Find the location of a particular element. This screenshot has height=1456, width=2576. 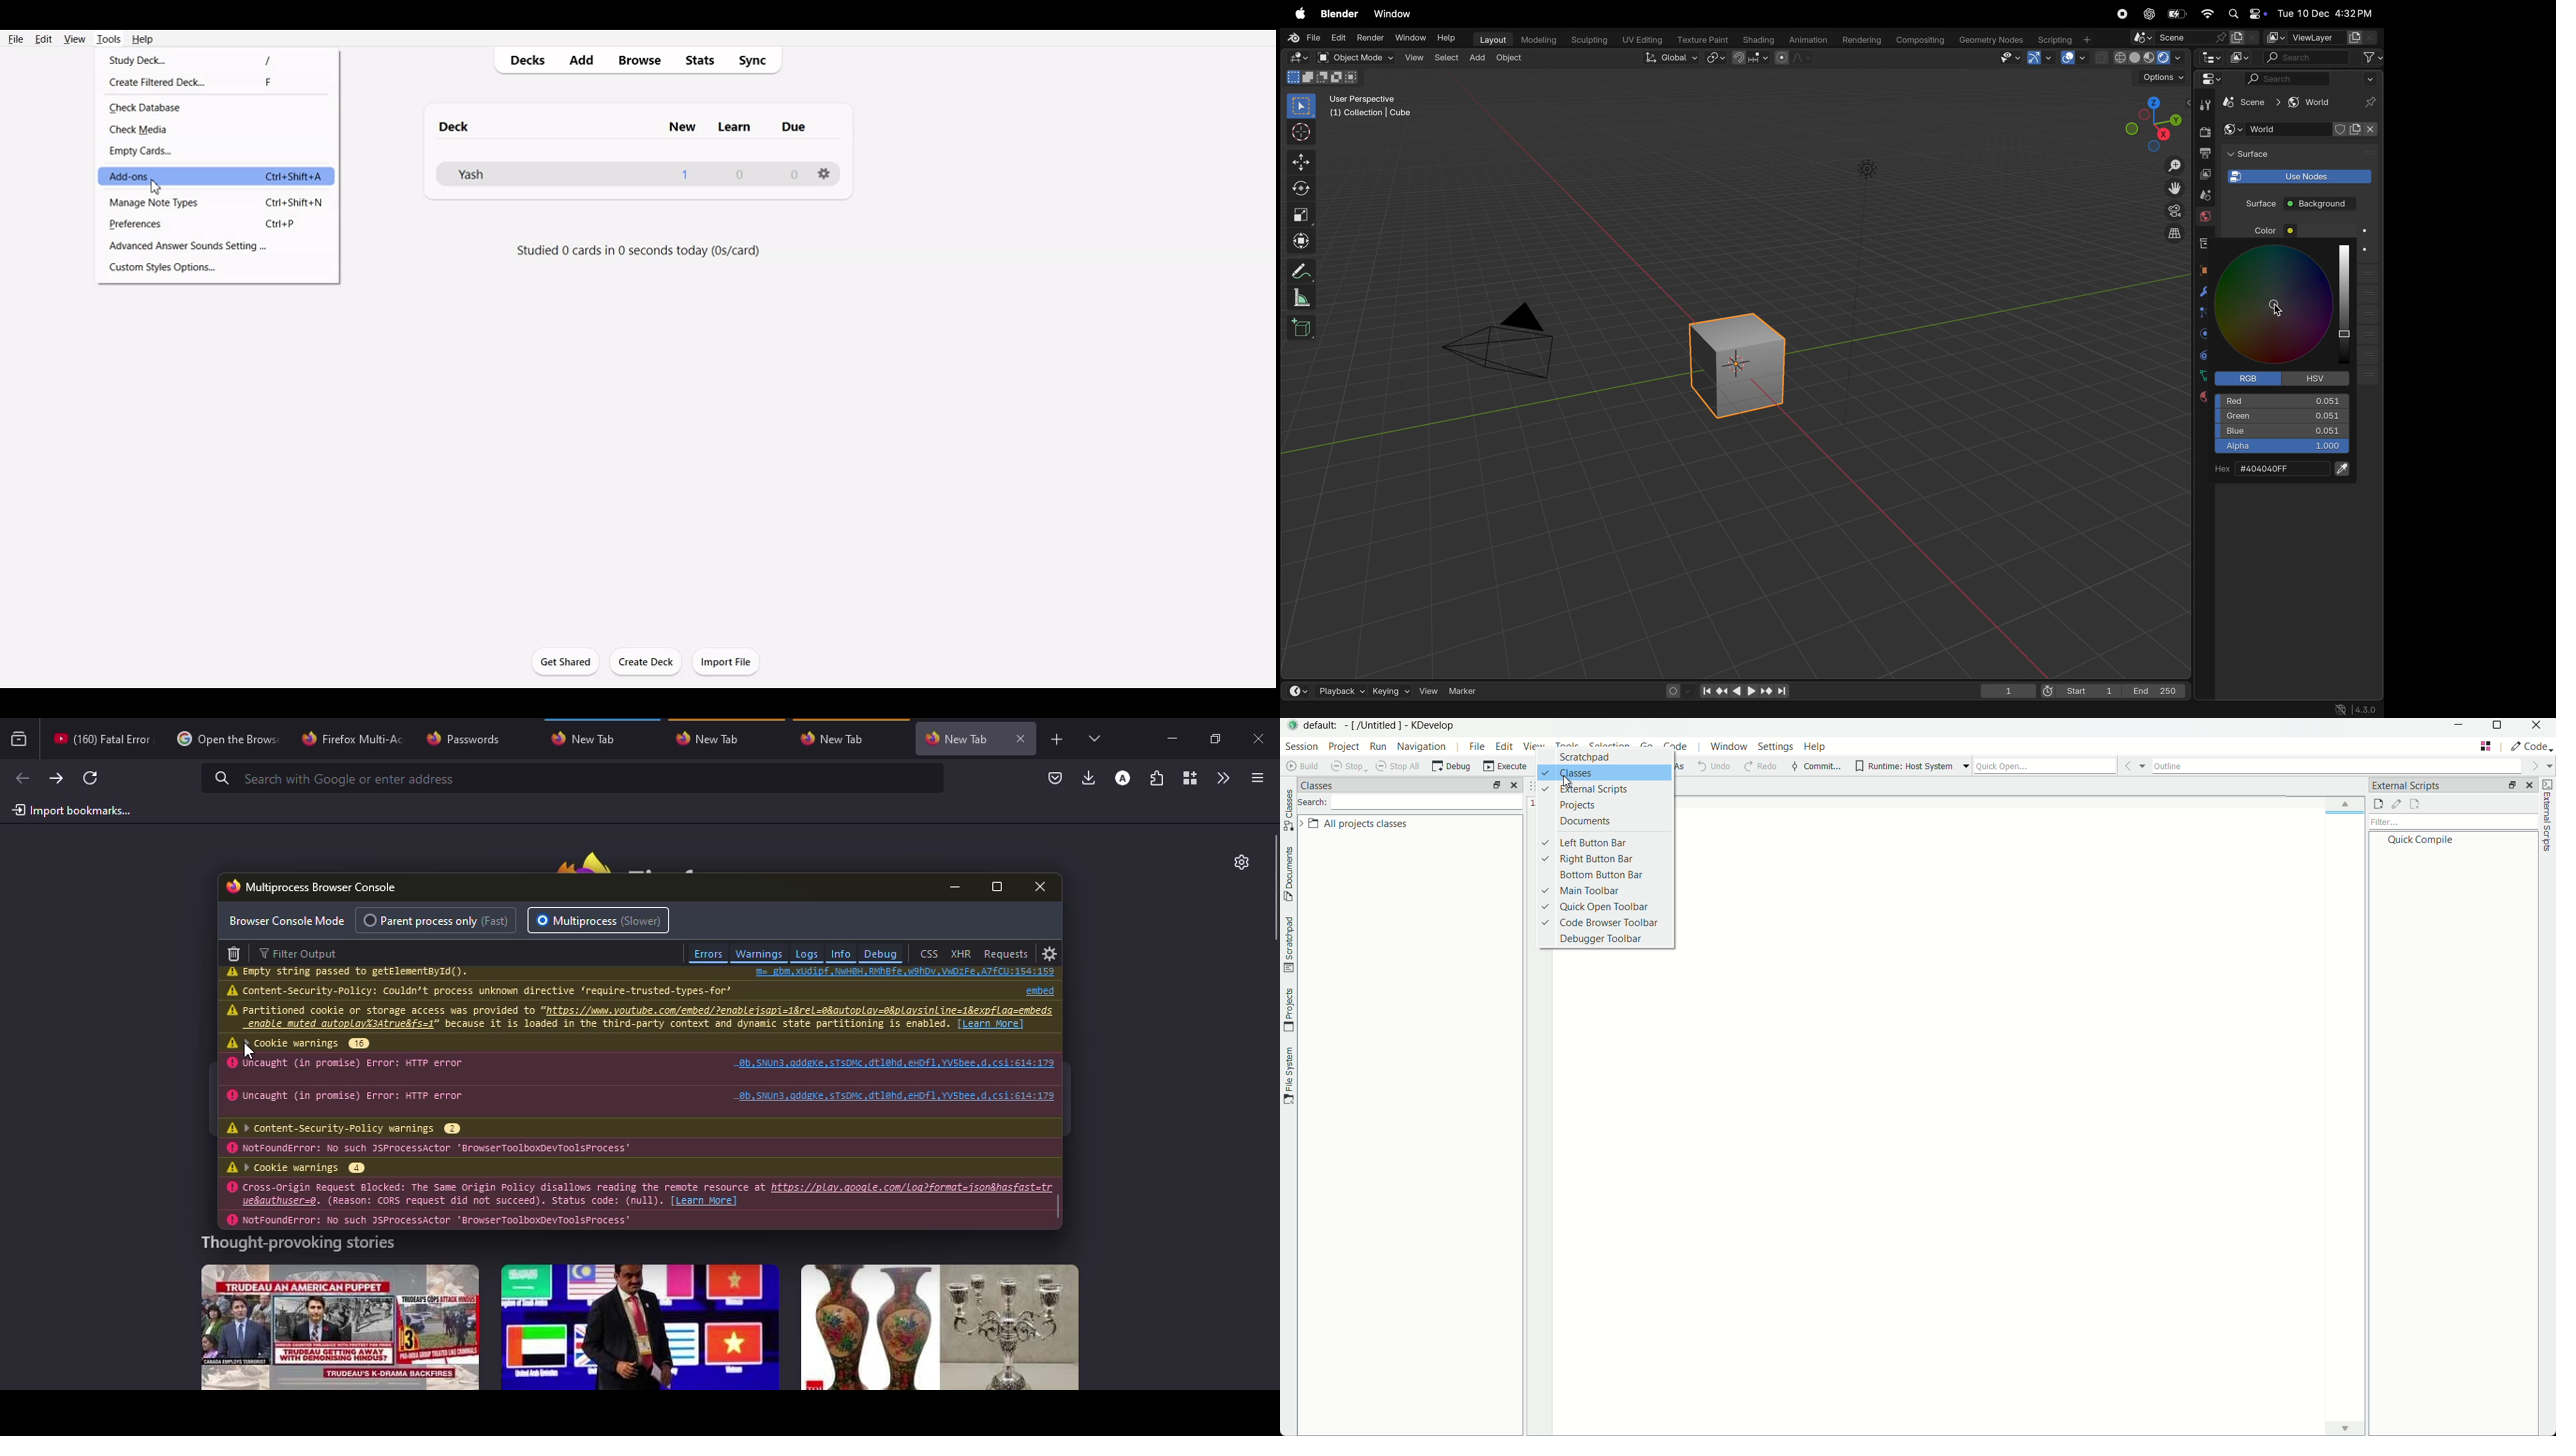

marker is located at coordinates (1468, 690).